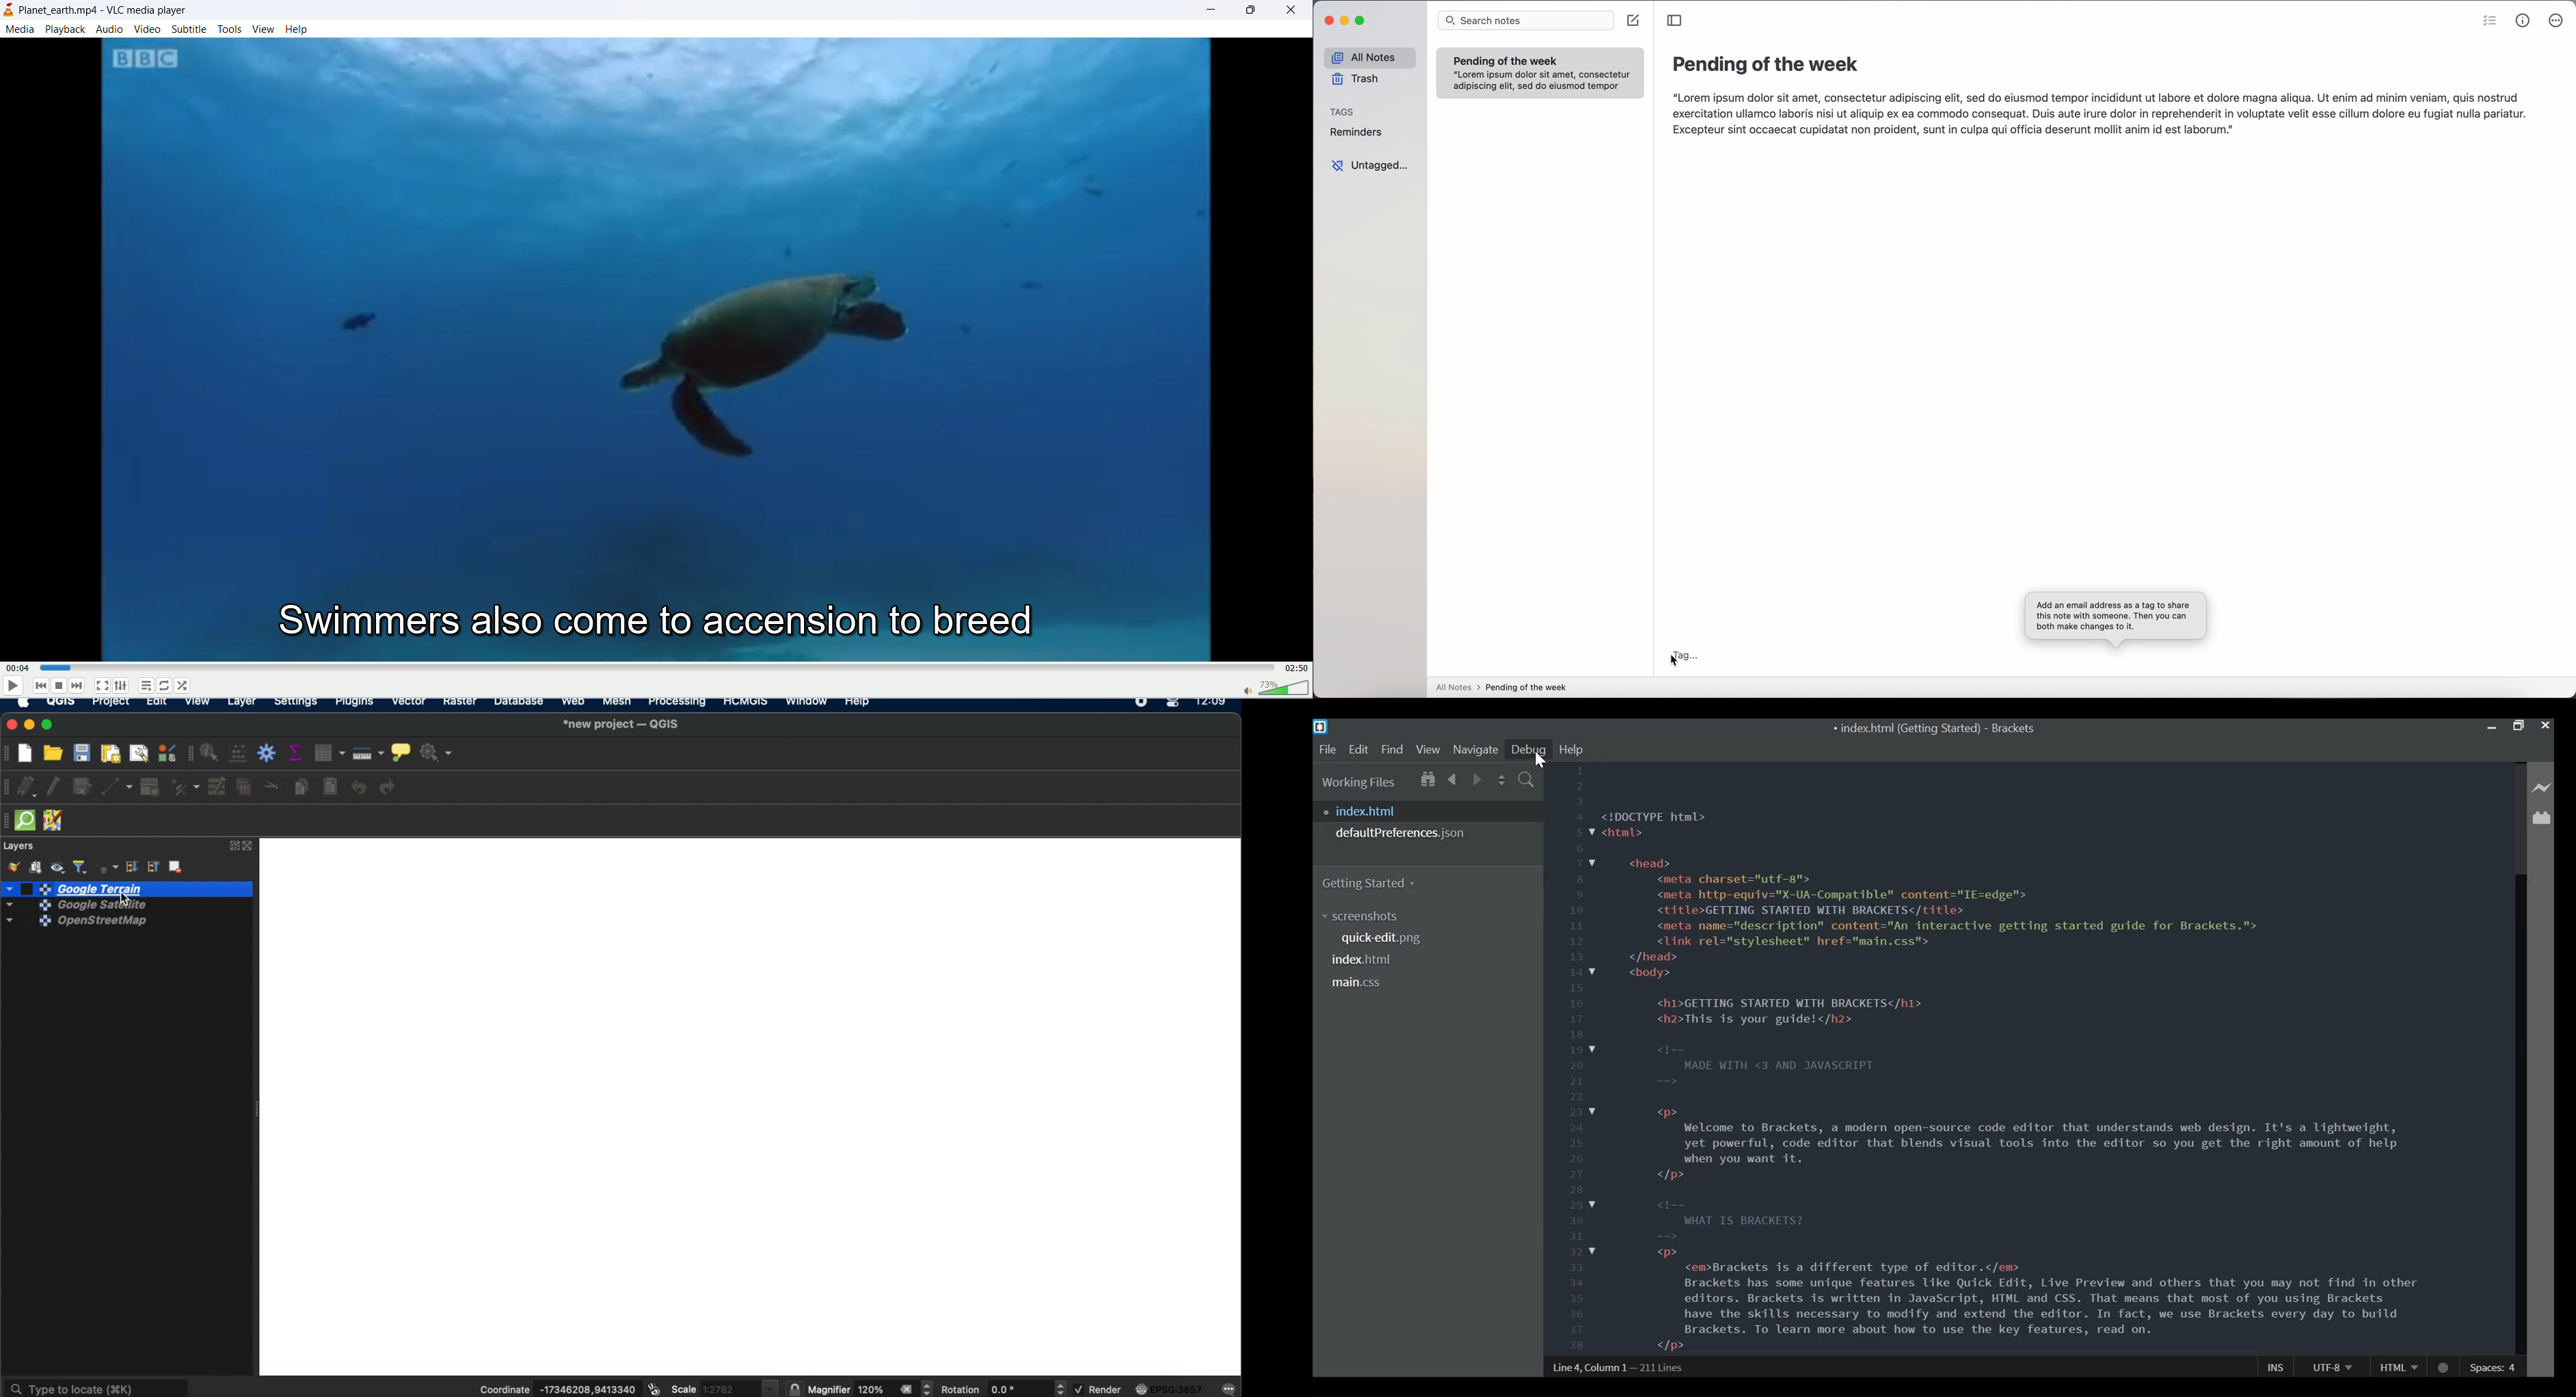 The image size is (2576, 1400). I want to click on click on tag, so click(1685, 655).